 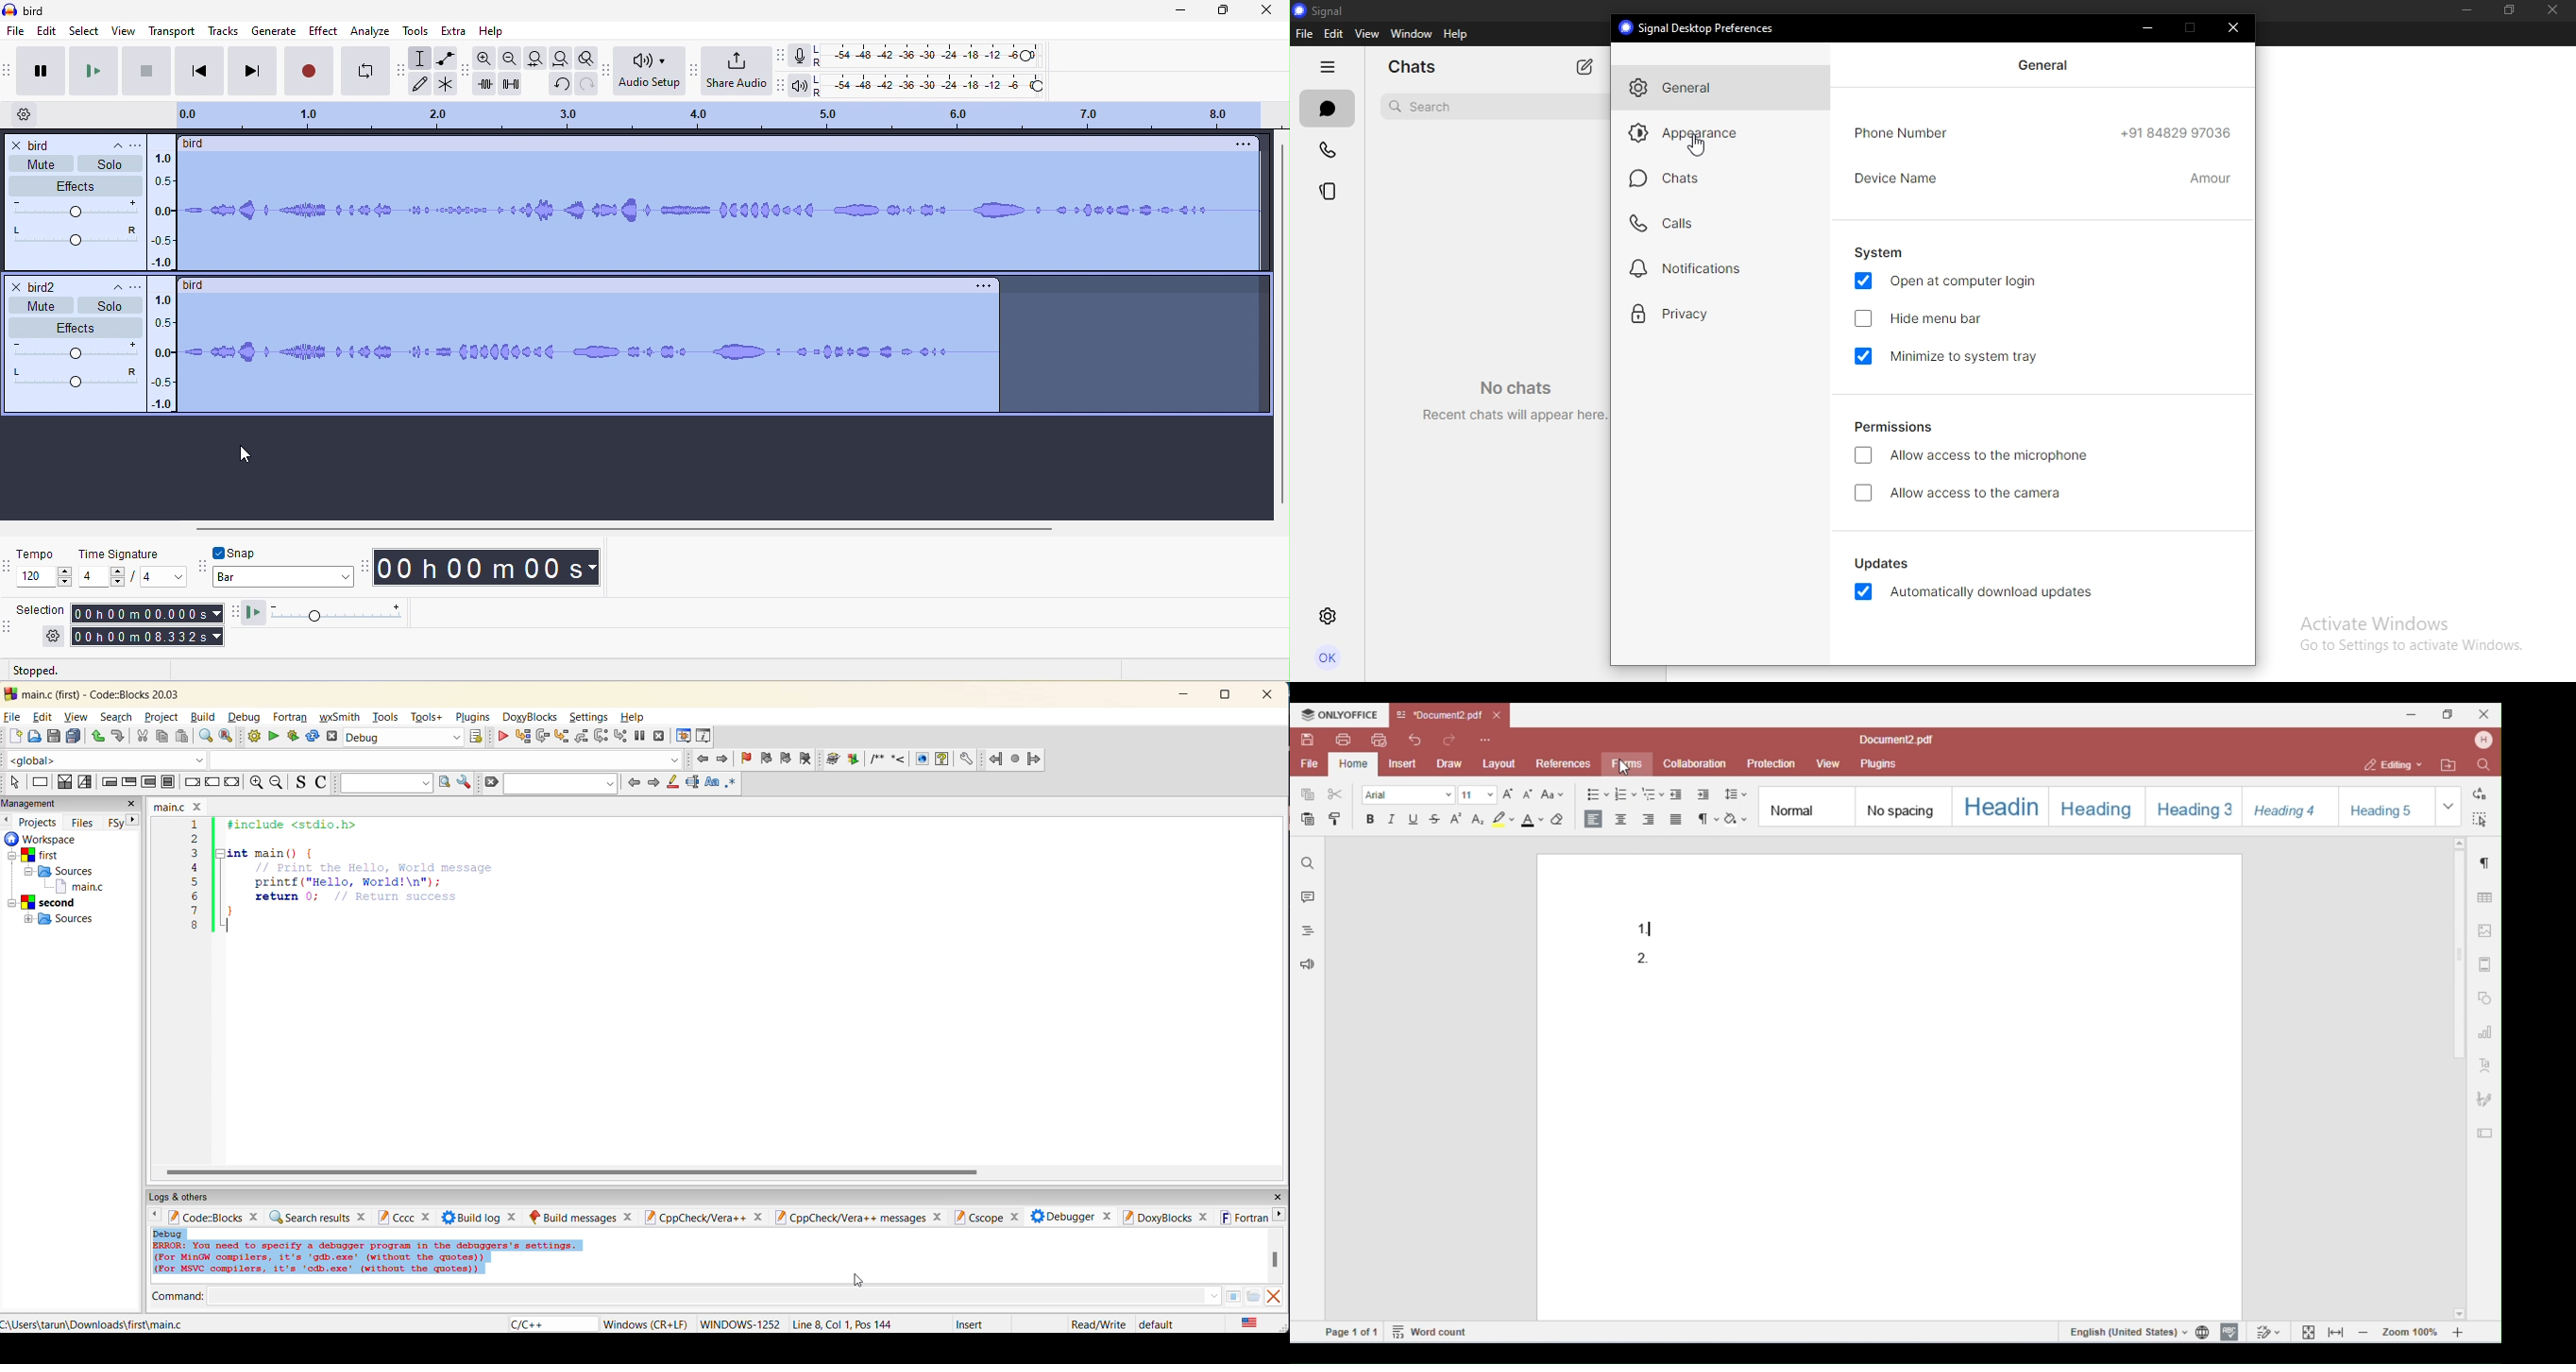 I want to click on bird 2, so click(x=37, y=286).